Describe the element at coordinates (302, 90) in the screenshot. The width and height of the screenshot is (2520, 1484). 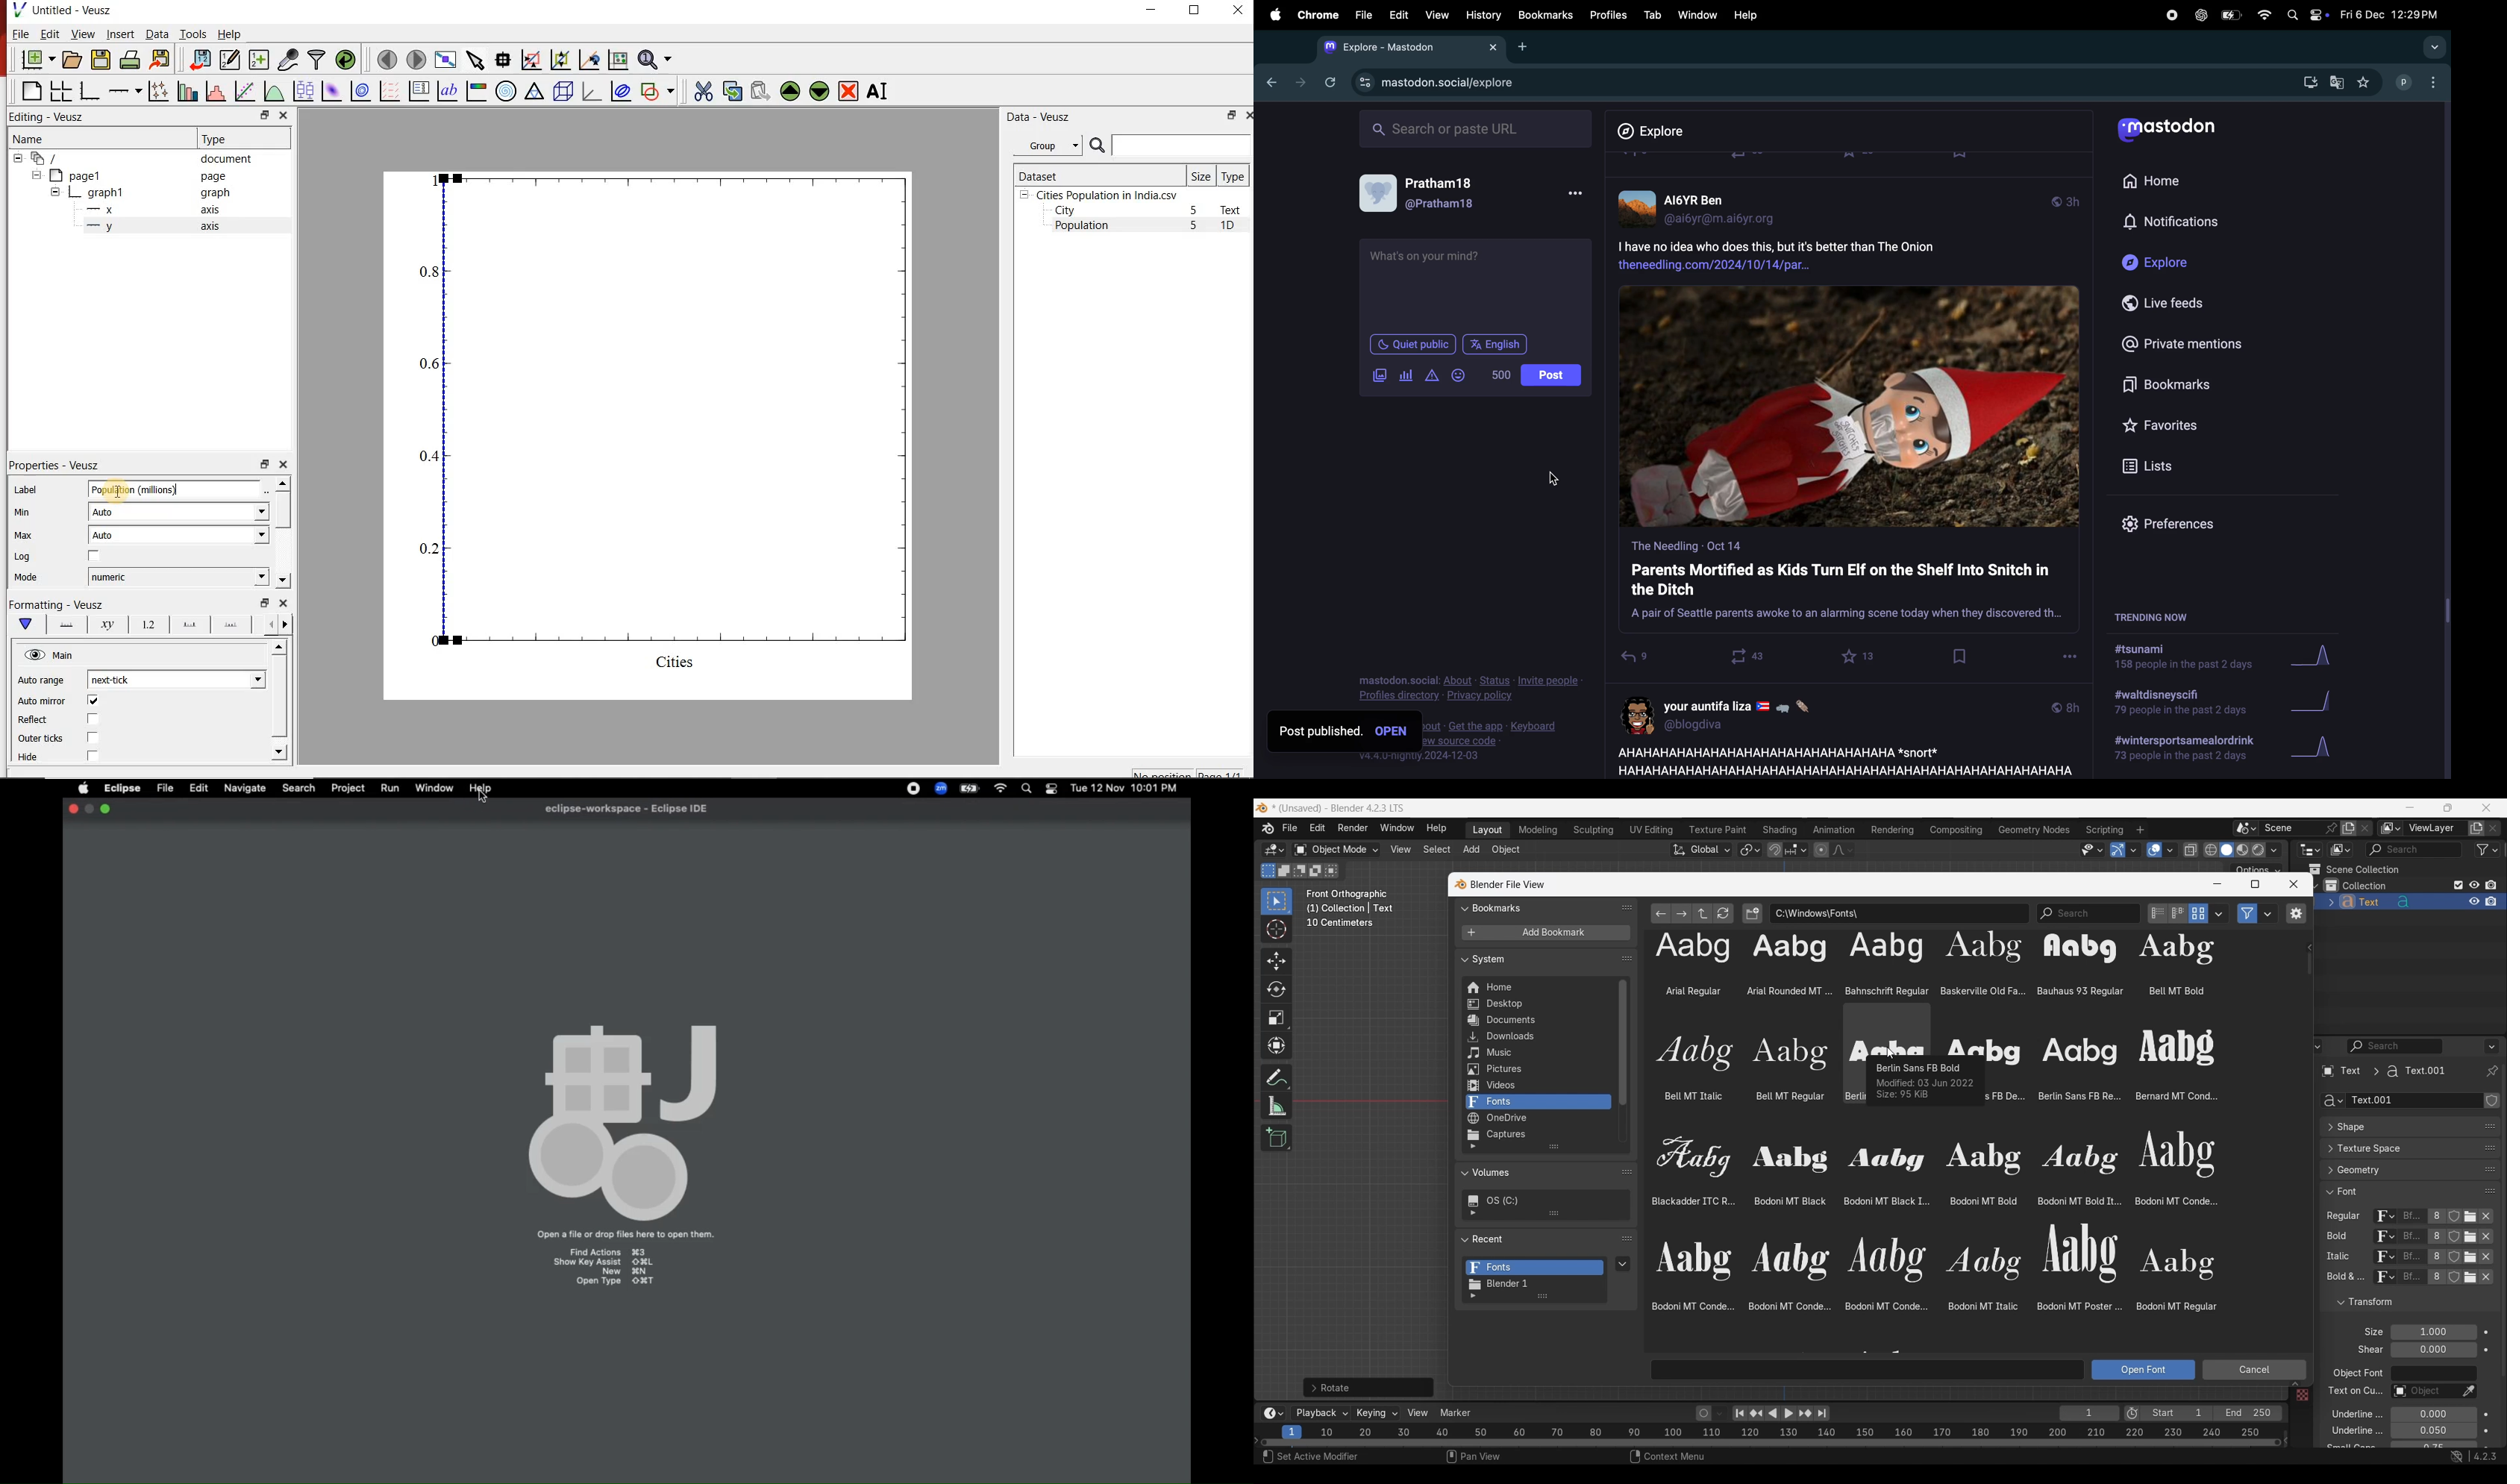
I see `plot box plots` at that location.